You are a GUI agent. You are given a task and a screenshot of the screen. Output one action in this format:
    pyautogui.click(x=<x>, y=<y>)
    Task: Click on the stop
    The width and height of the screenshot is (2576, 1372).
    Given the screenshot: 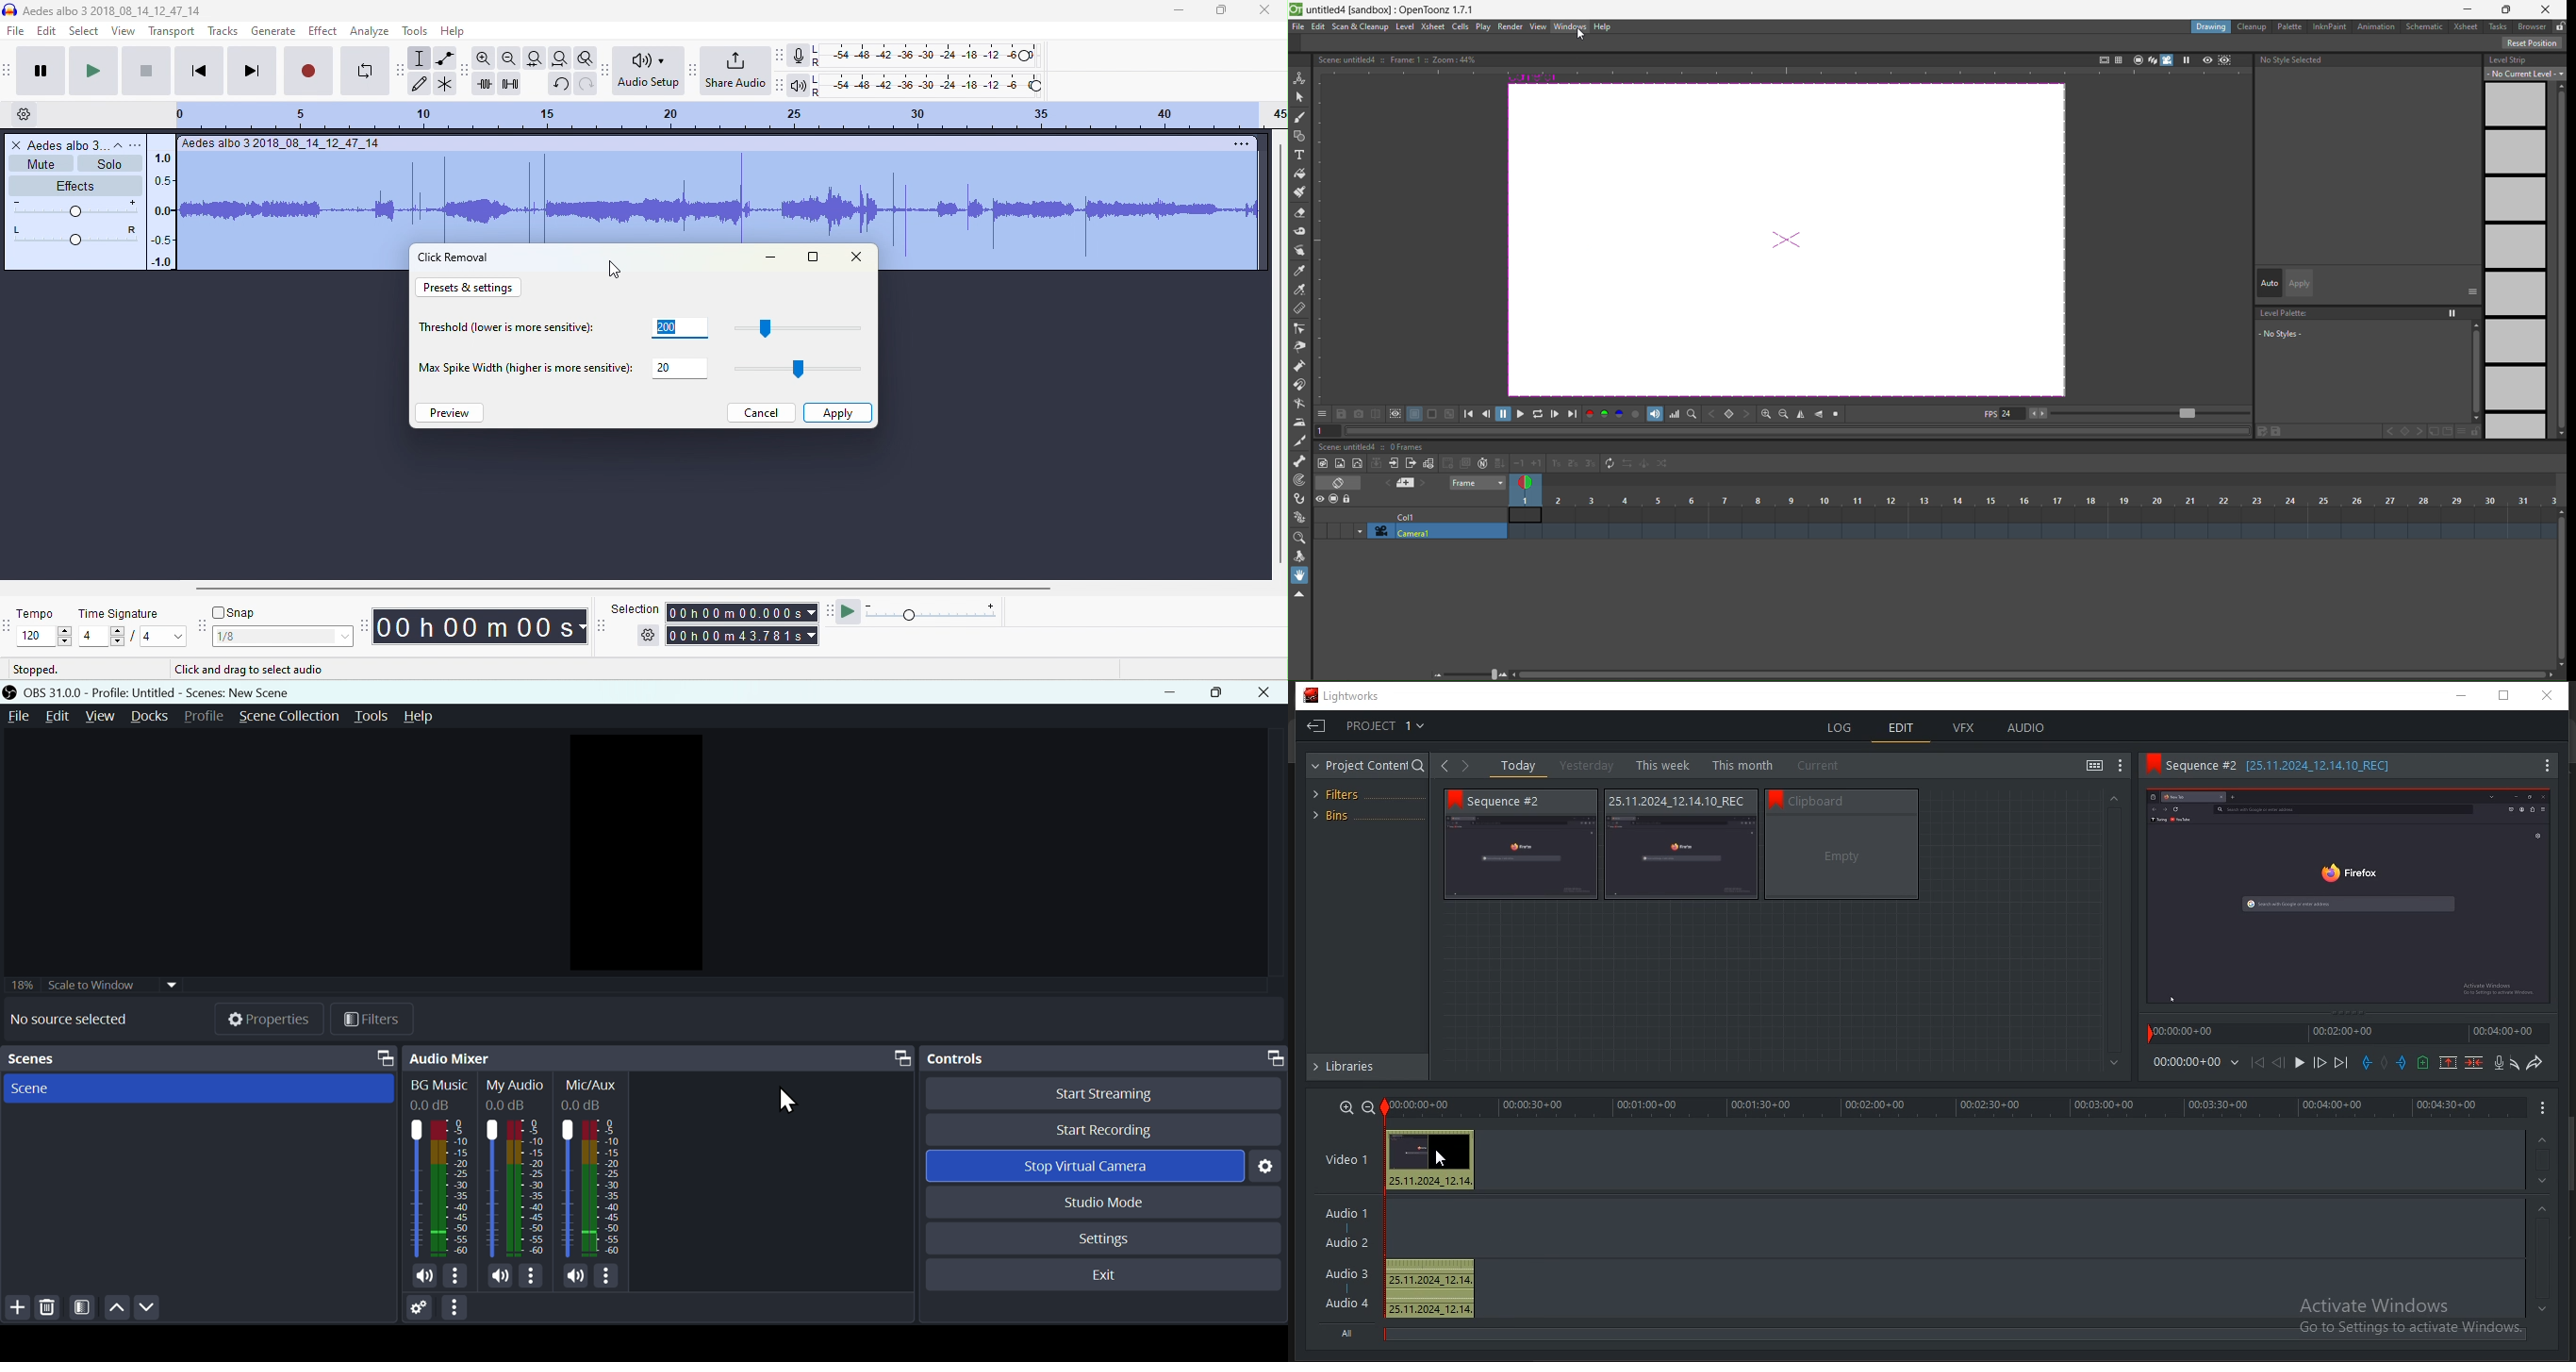 What is the action you would take?
    pyautogui.click(x=146, y=70)
    